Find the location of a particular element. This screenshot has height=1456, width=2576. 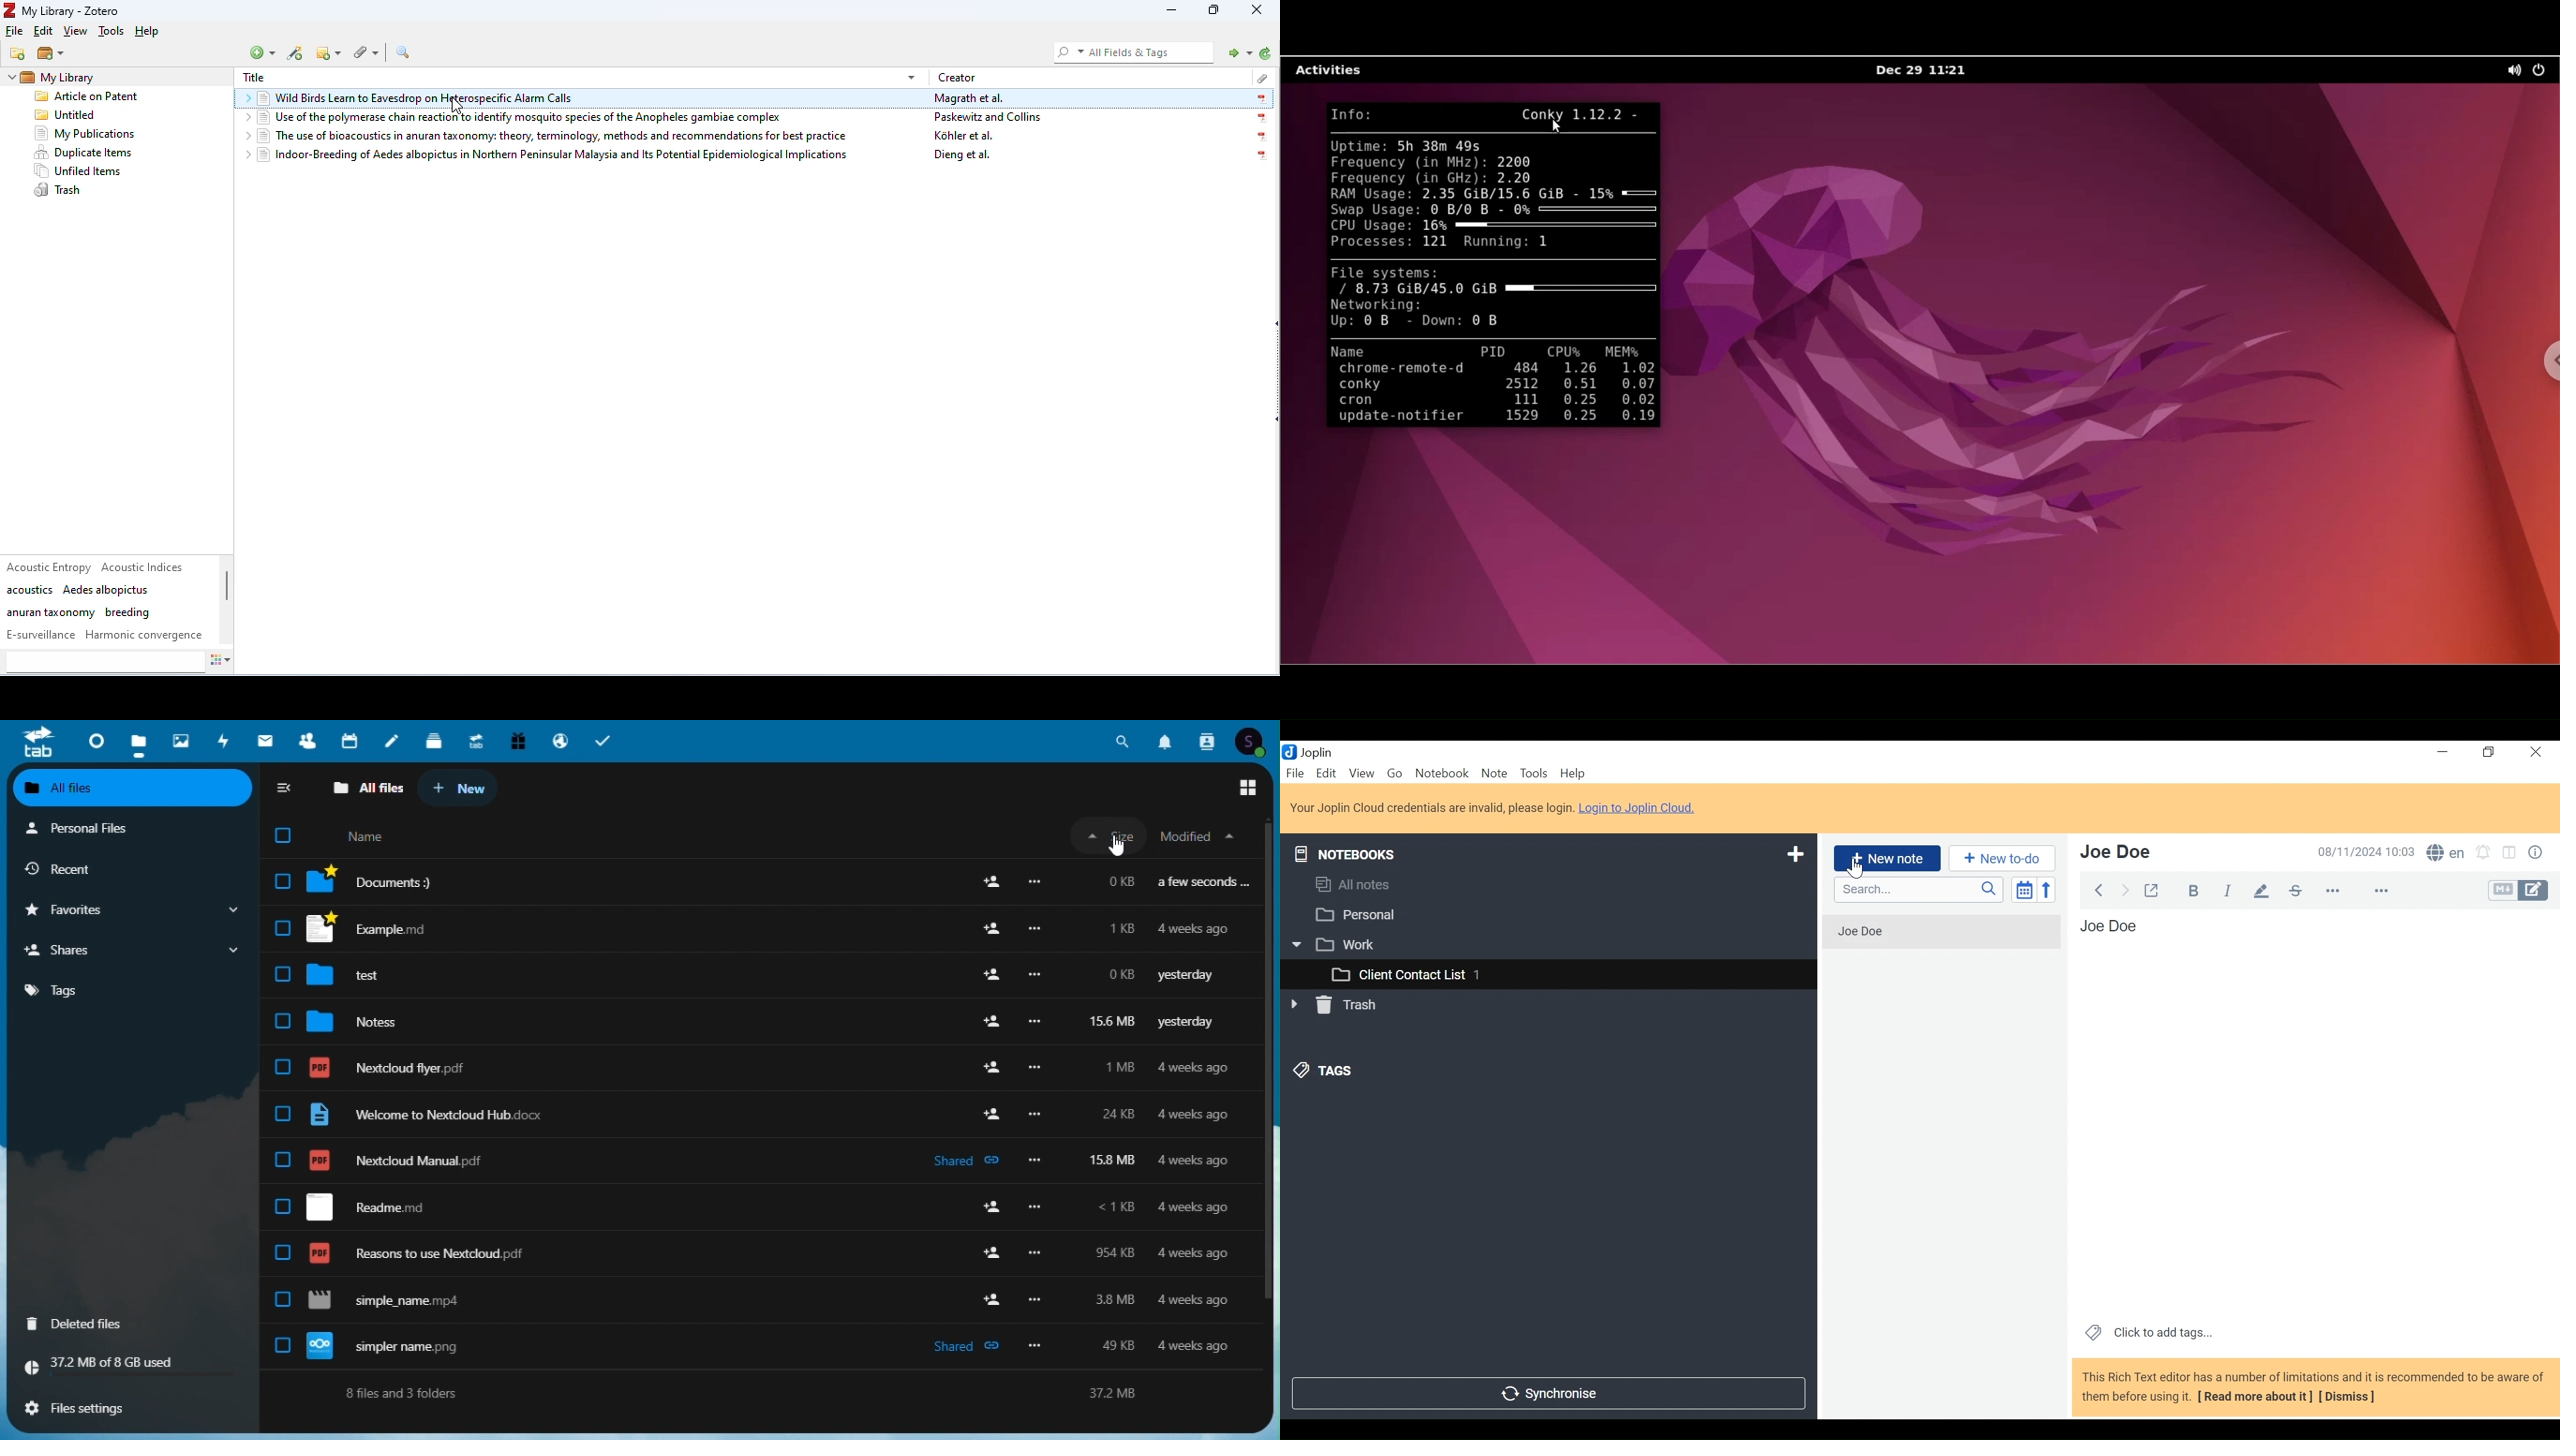

Notifications is located at coordinates (2486, 851).